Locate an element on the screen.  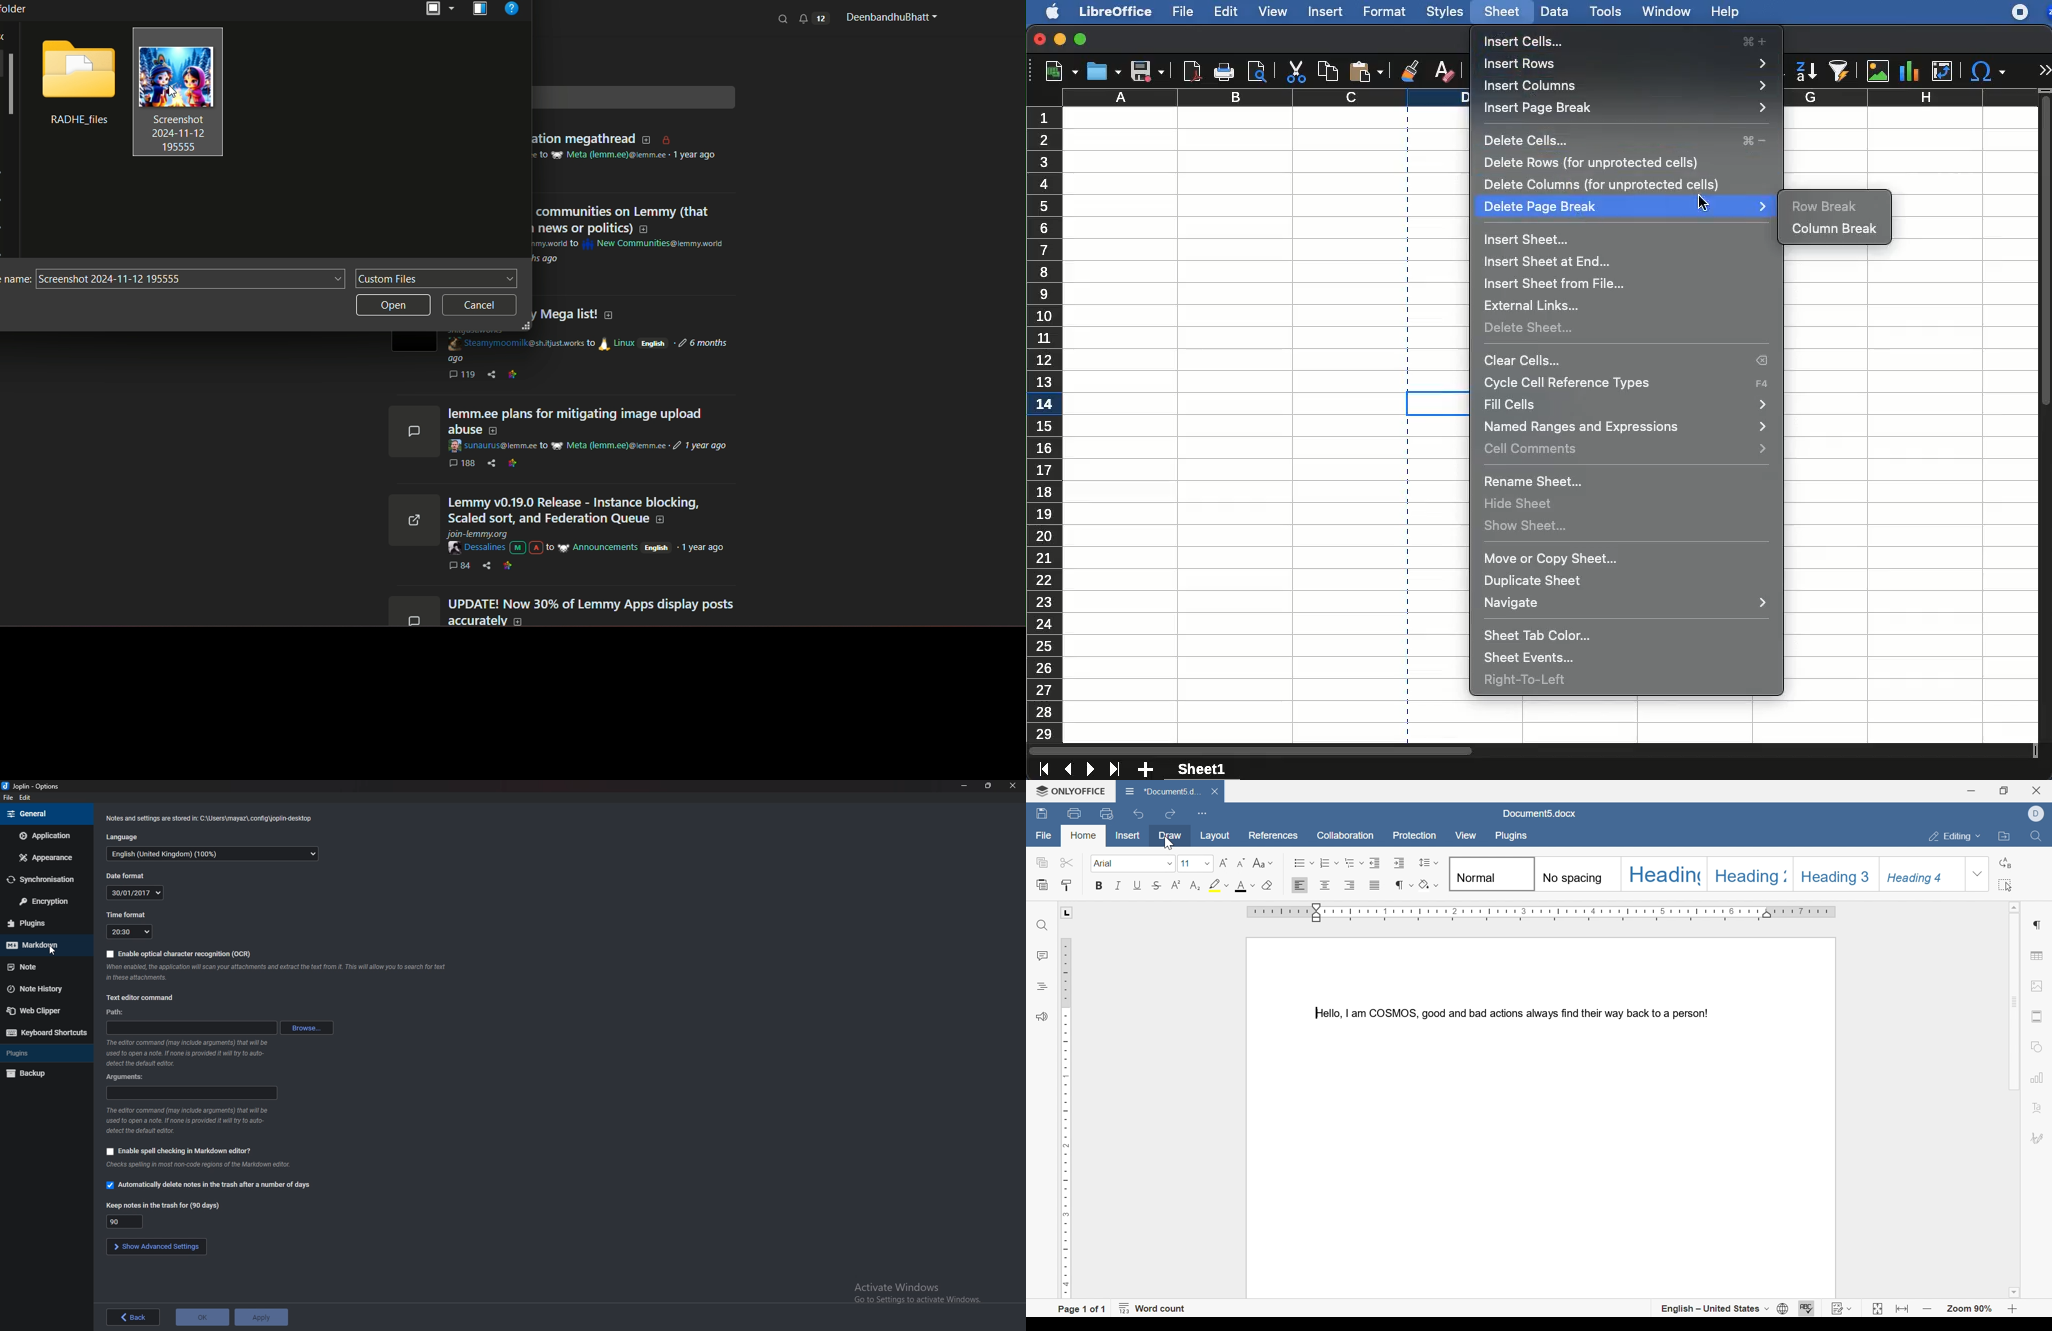
note is located at coordinates (41, 965).